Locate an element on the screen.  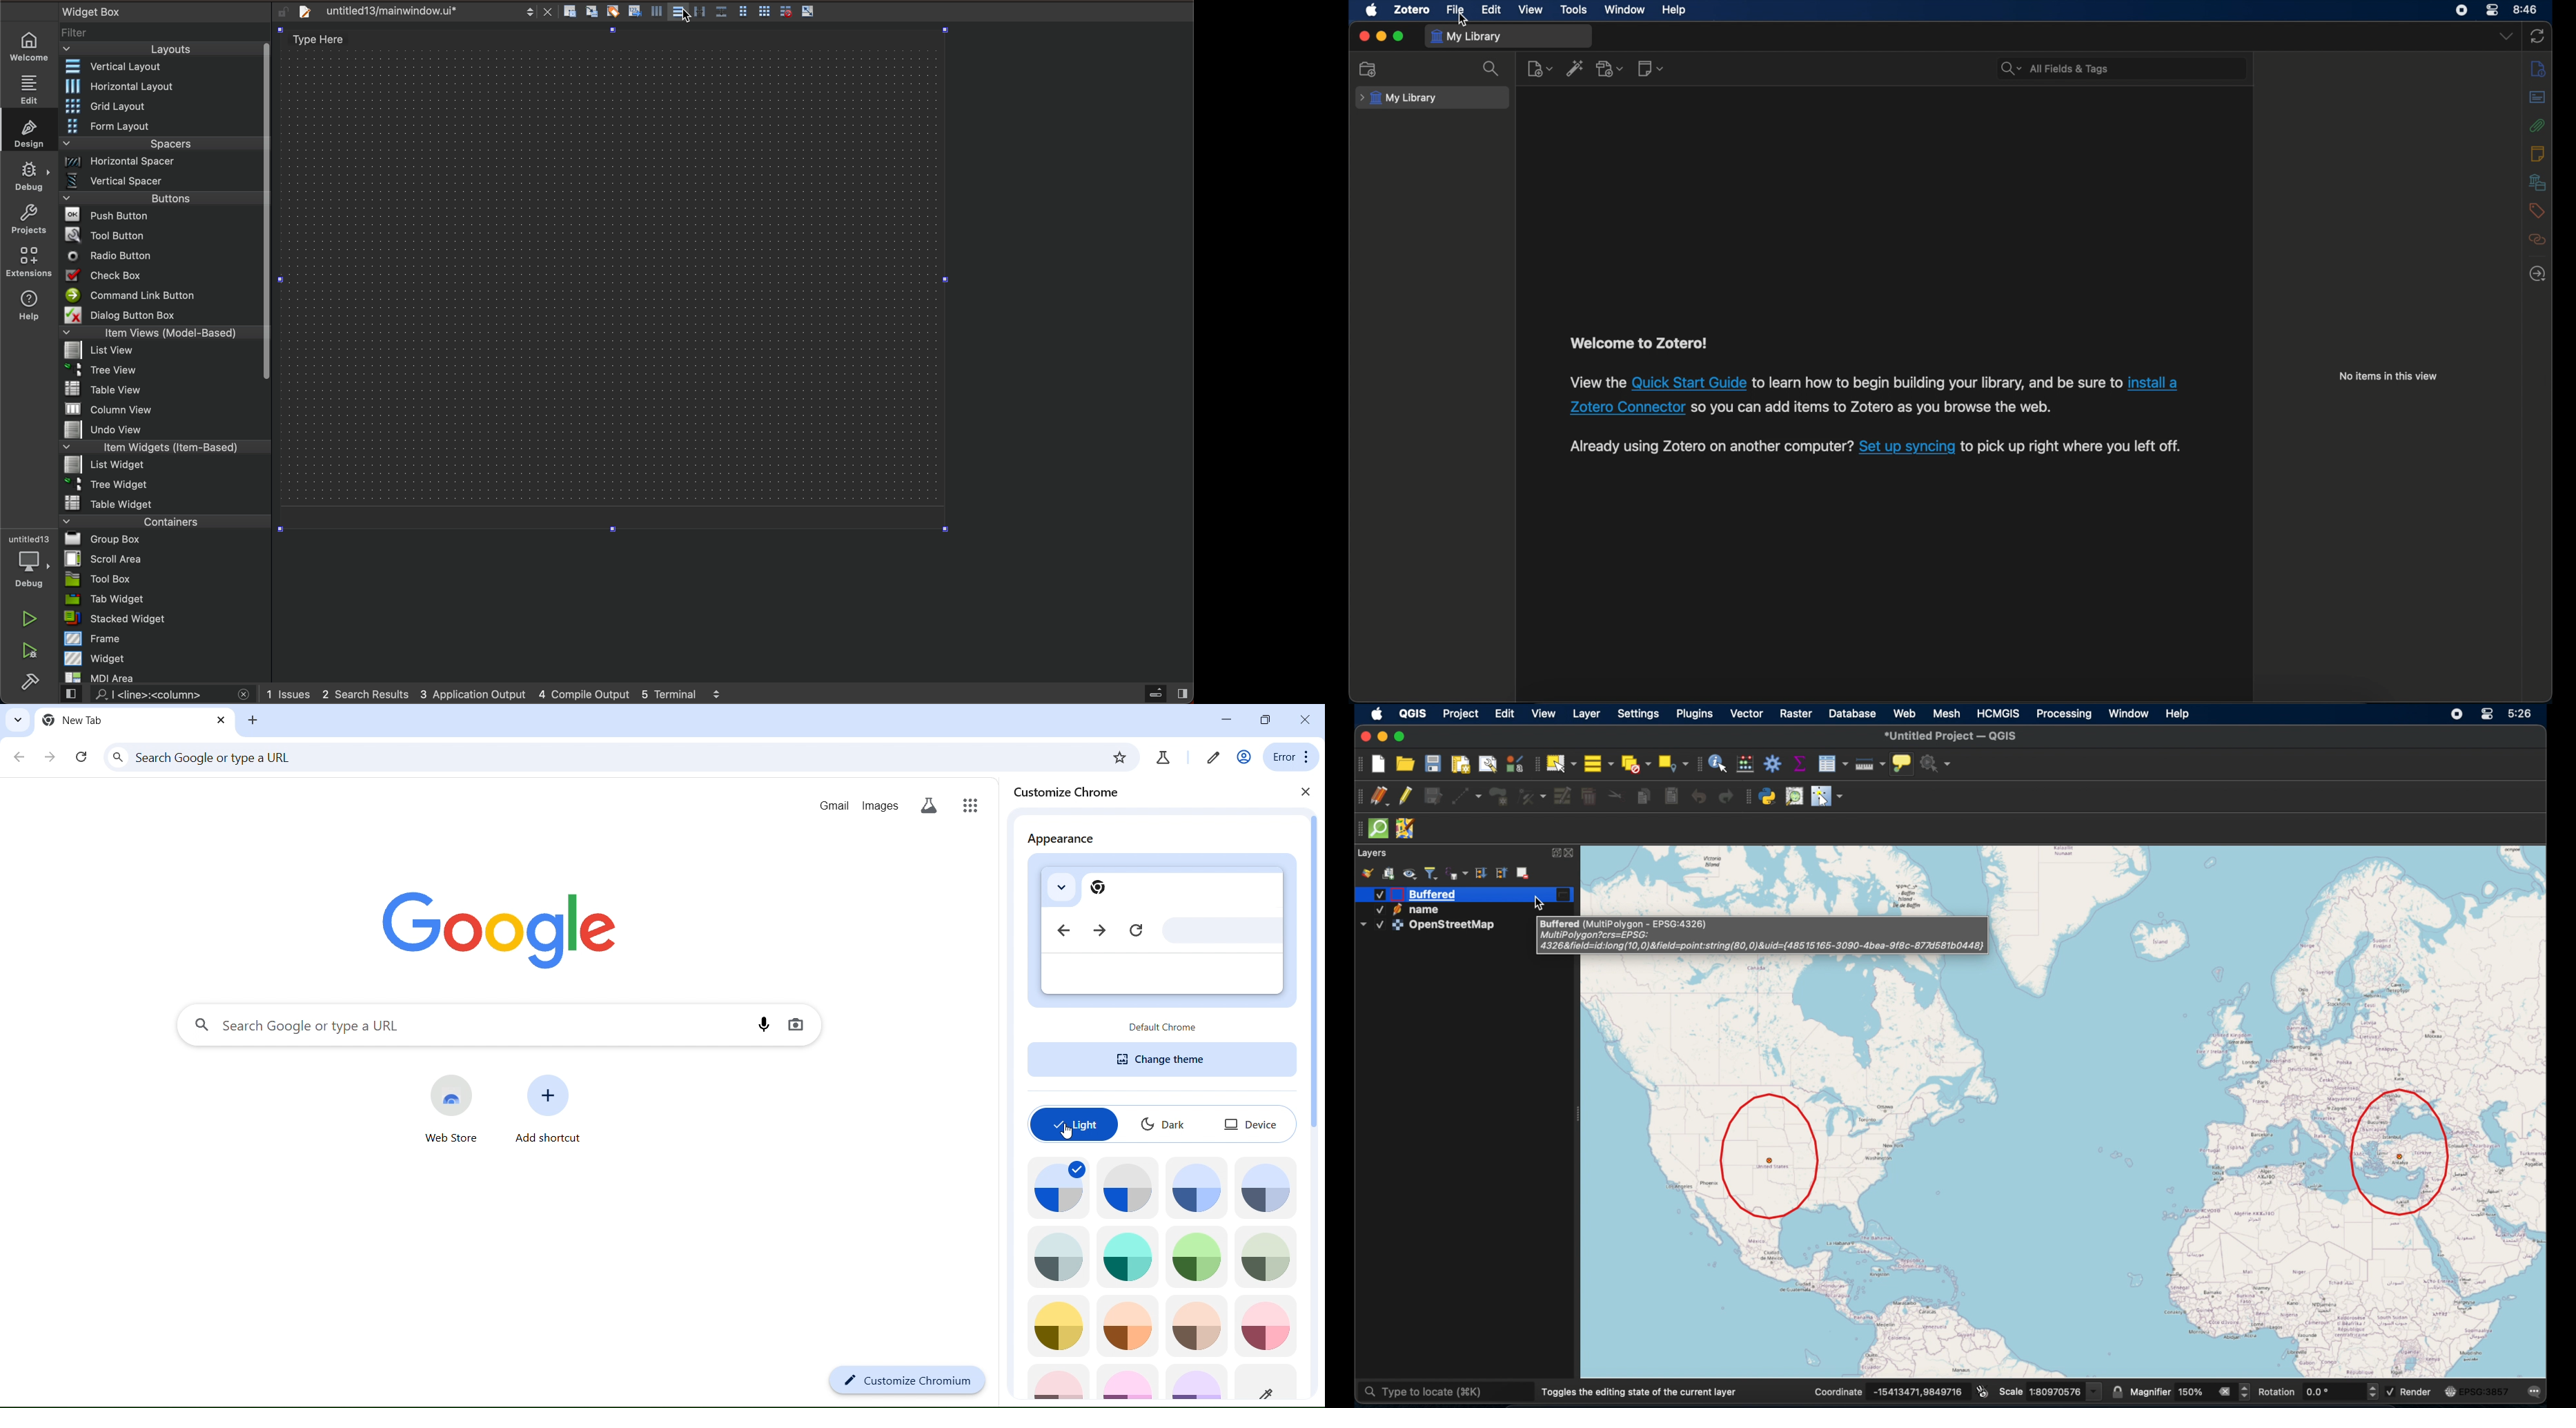
software information is located at coordinates (1878, 409).